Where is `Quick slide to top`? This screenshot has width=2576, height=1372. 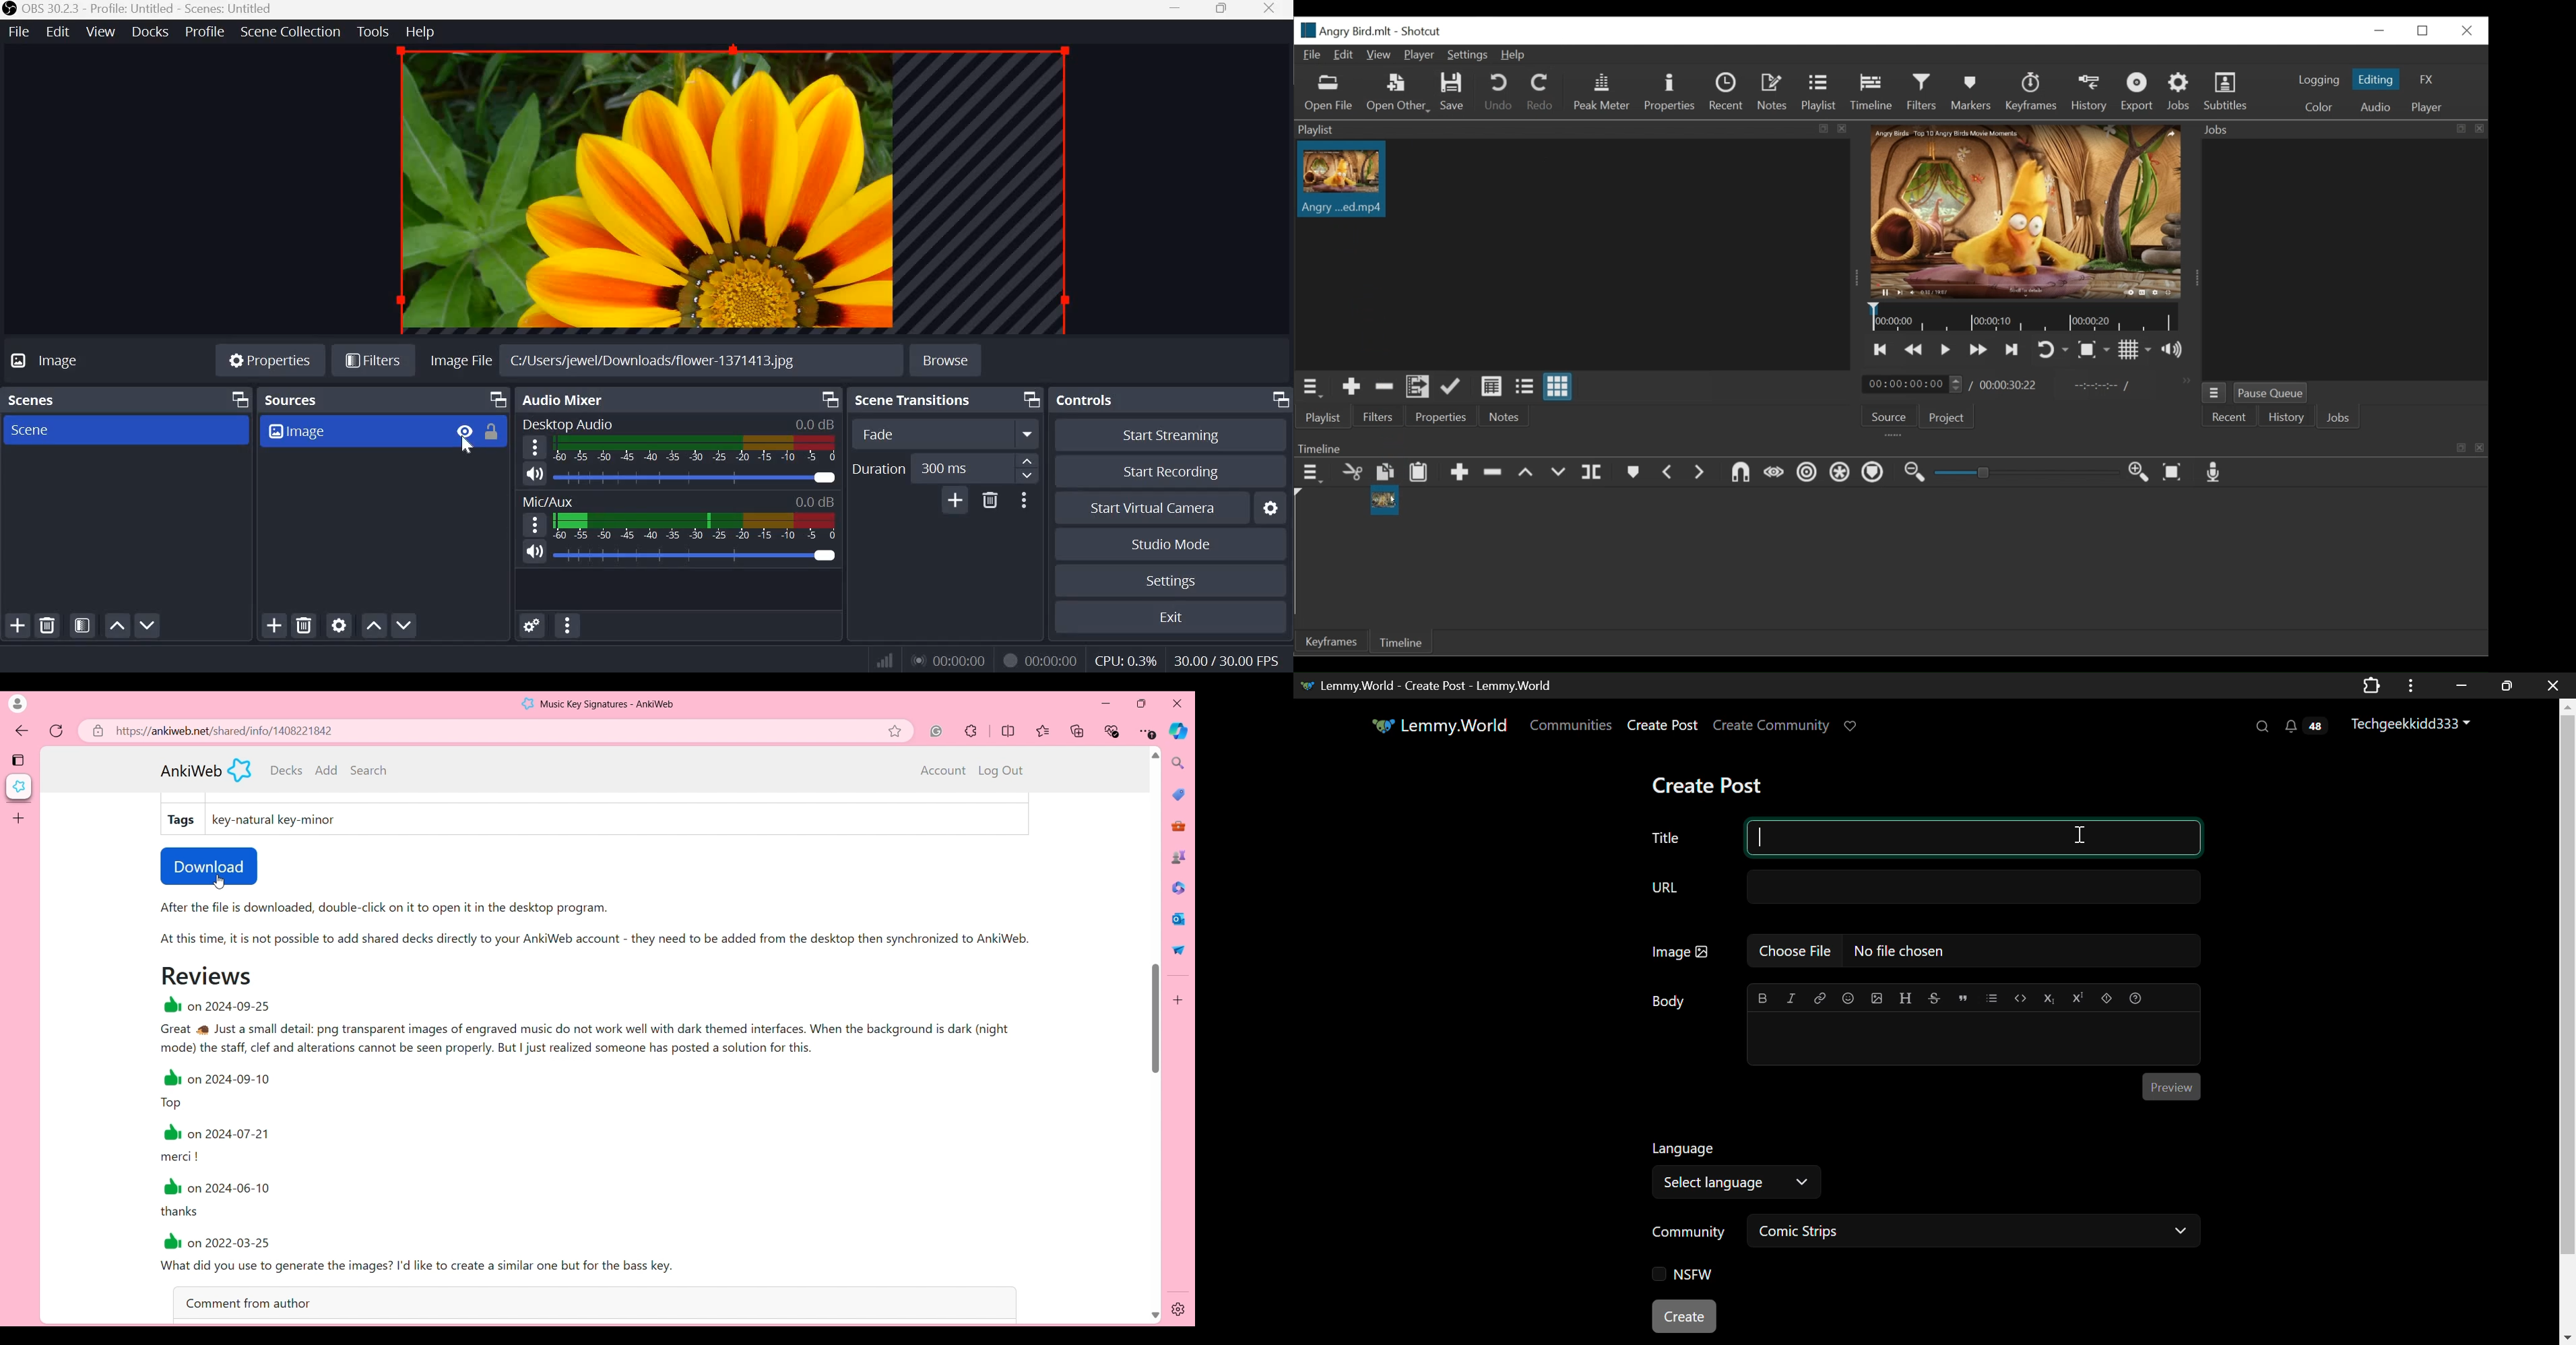
Quick slide to top is located at coordinates (1155, 755).